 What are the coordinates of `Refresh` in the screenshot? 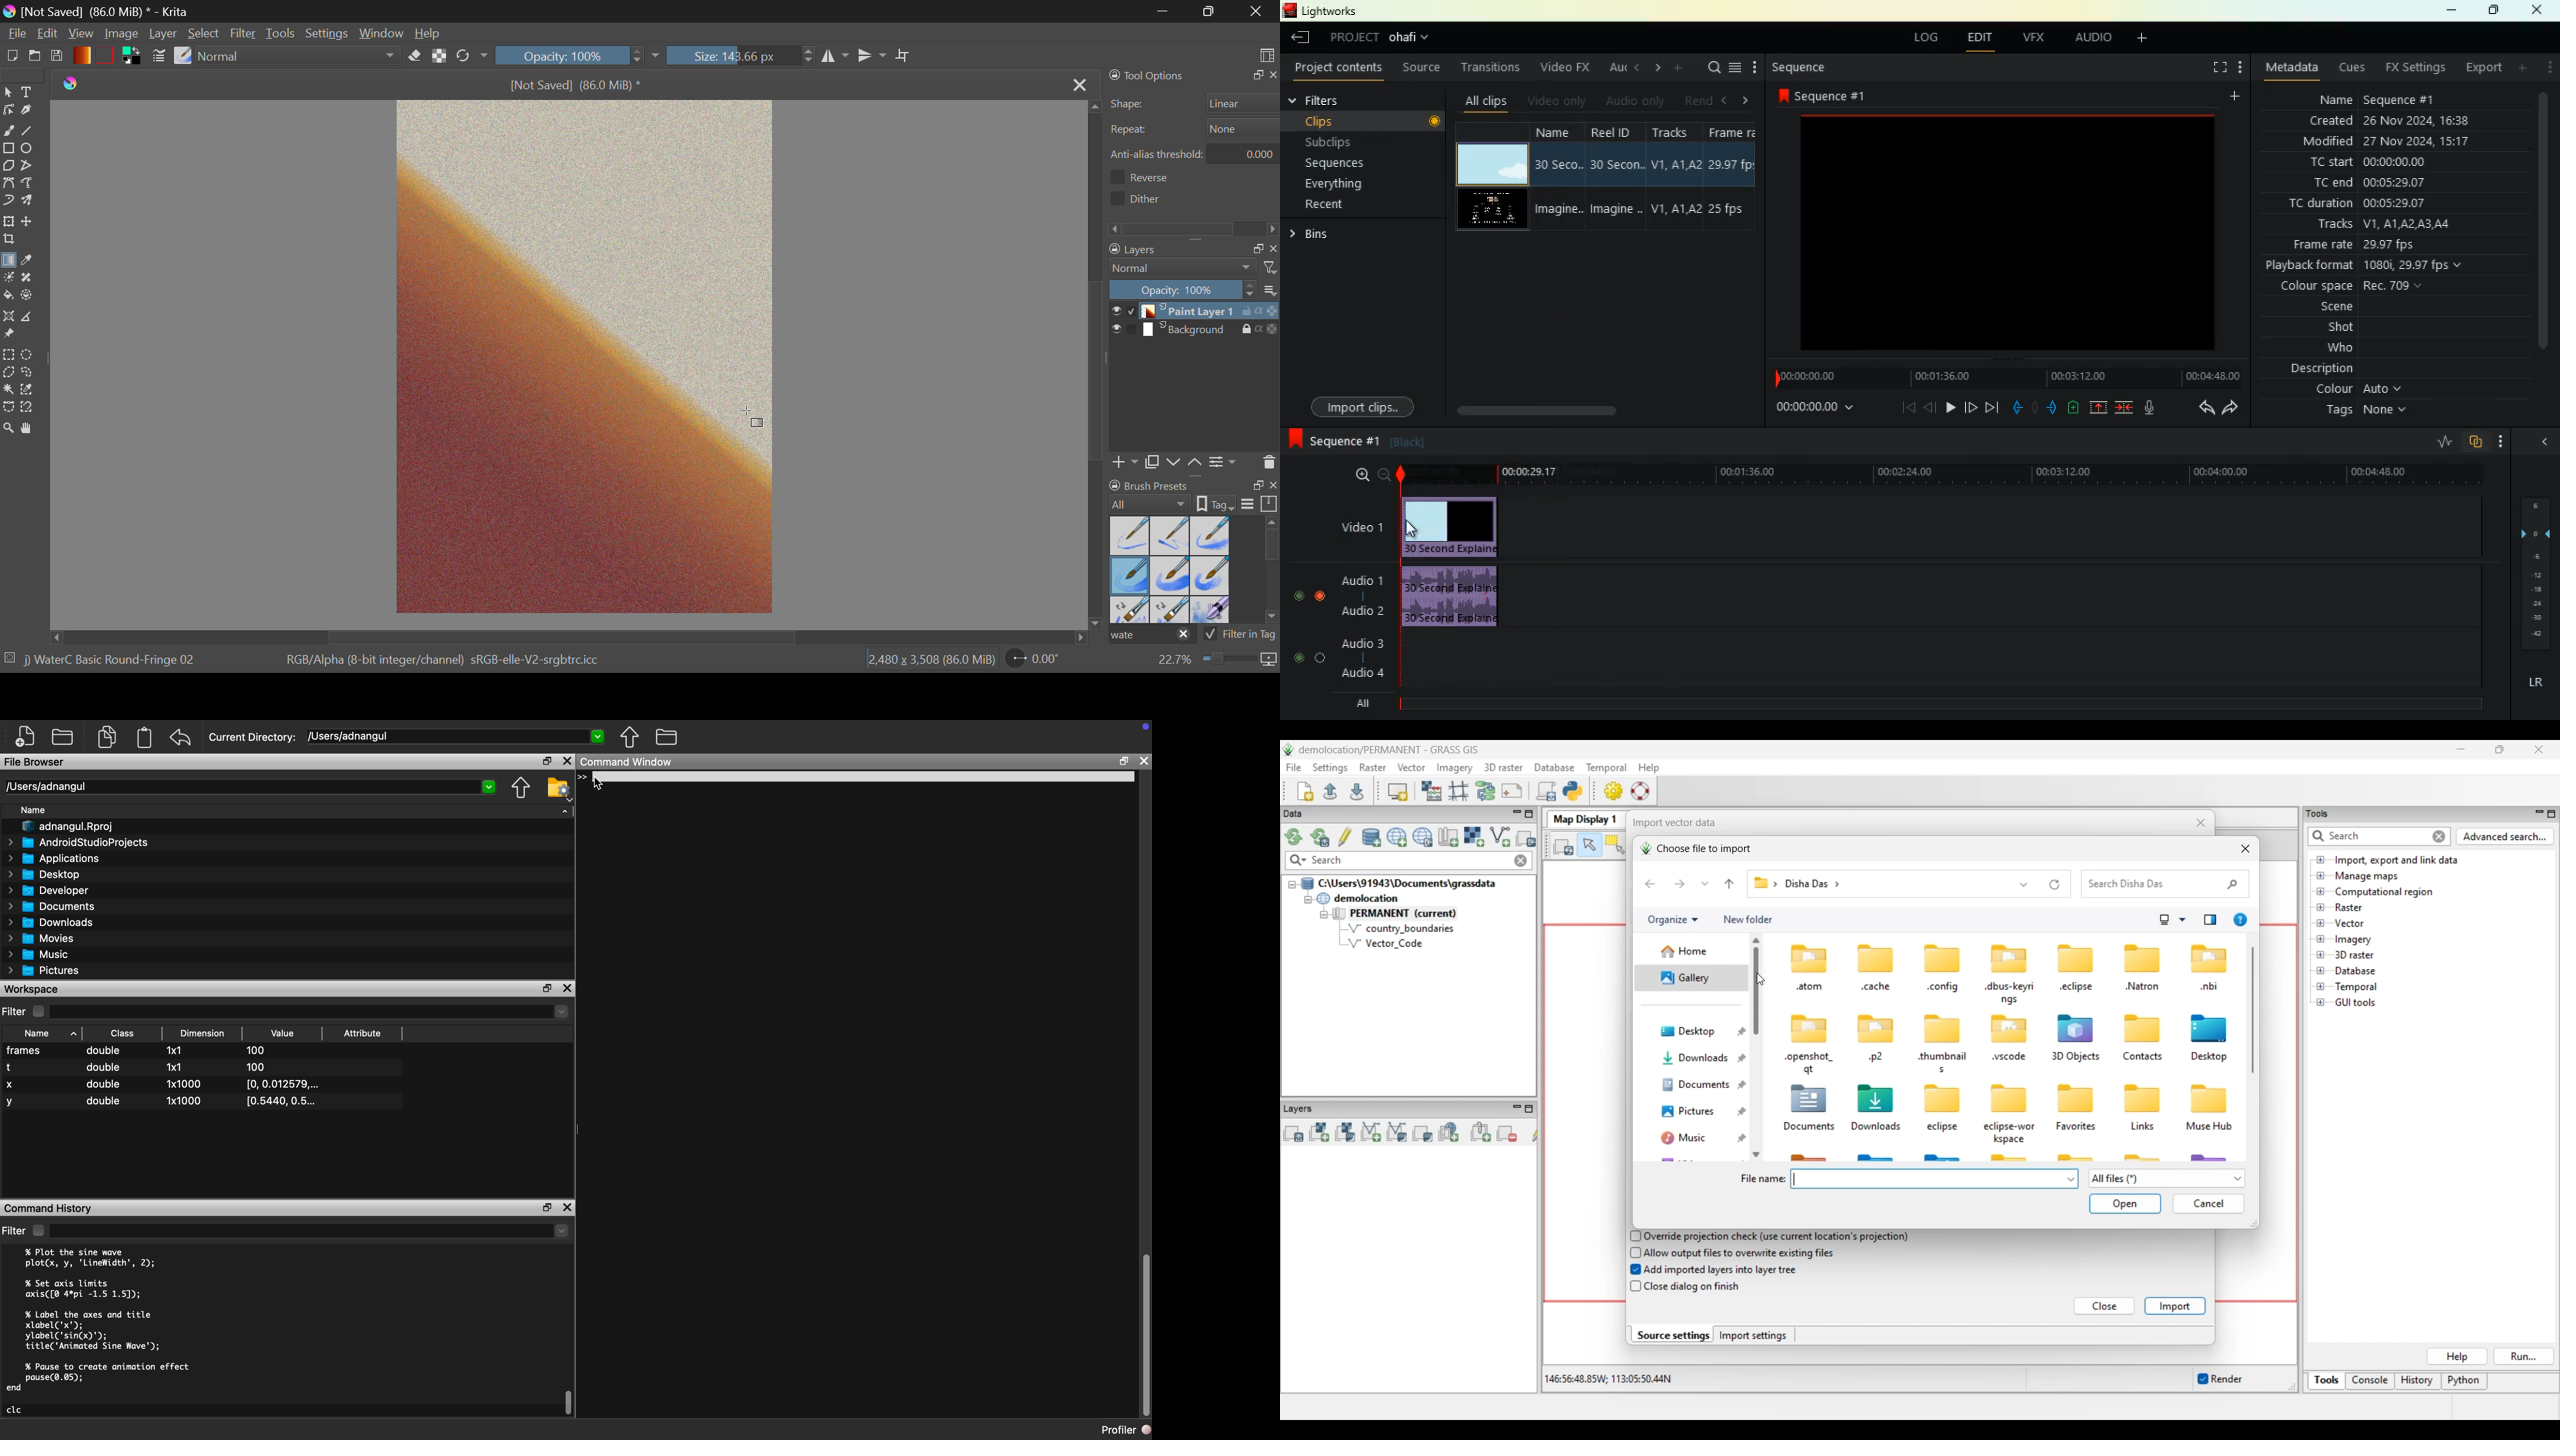 It's located at (472, 58).